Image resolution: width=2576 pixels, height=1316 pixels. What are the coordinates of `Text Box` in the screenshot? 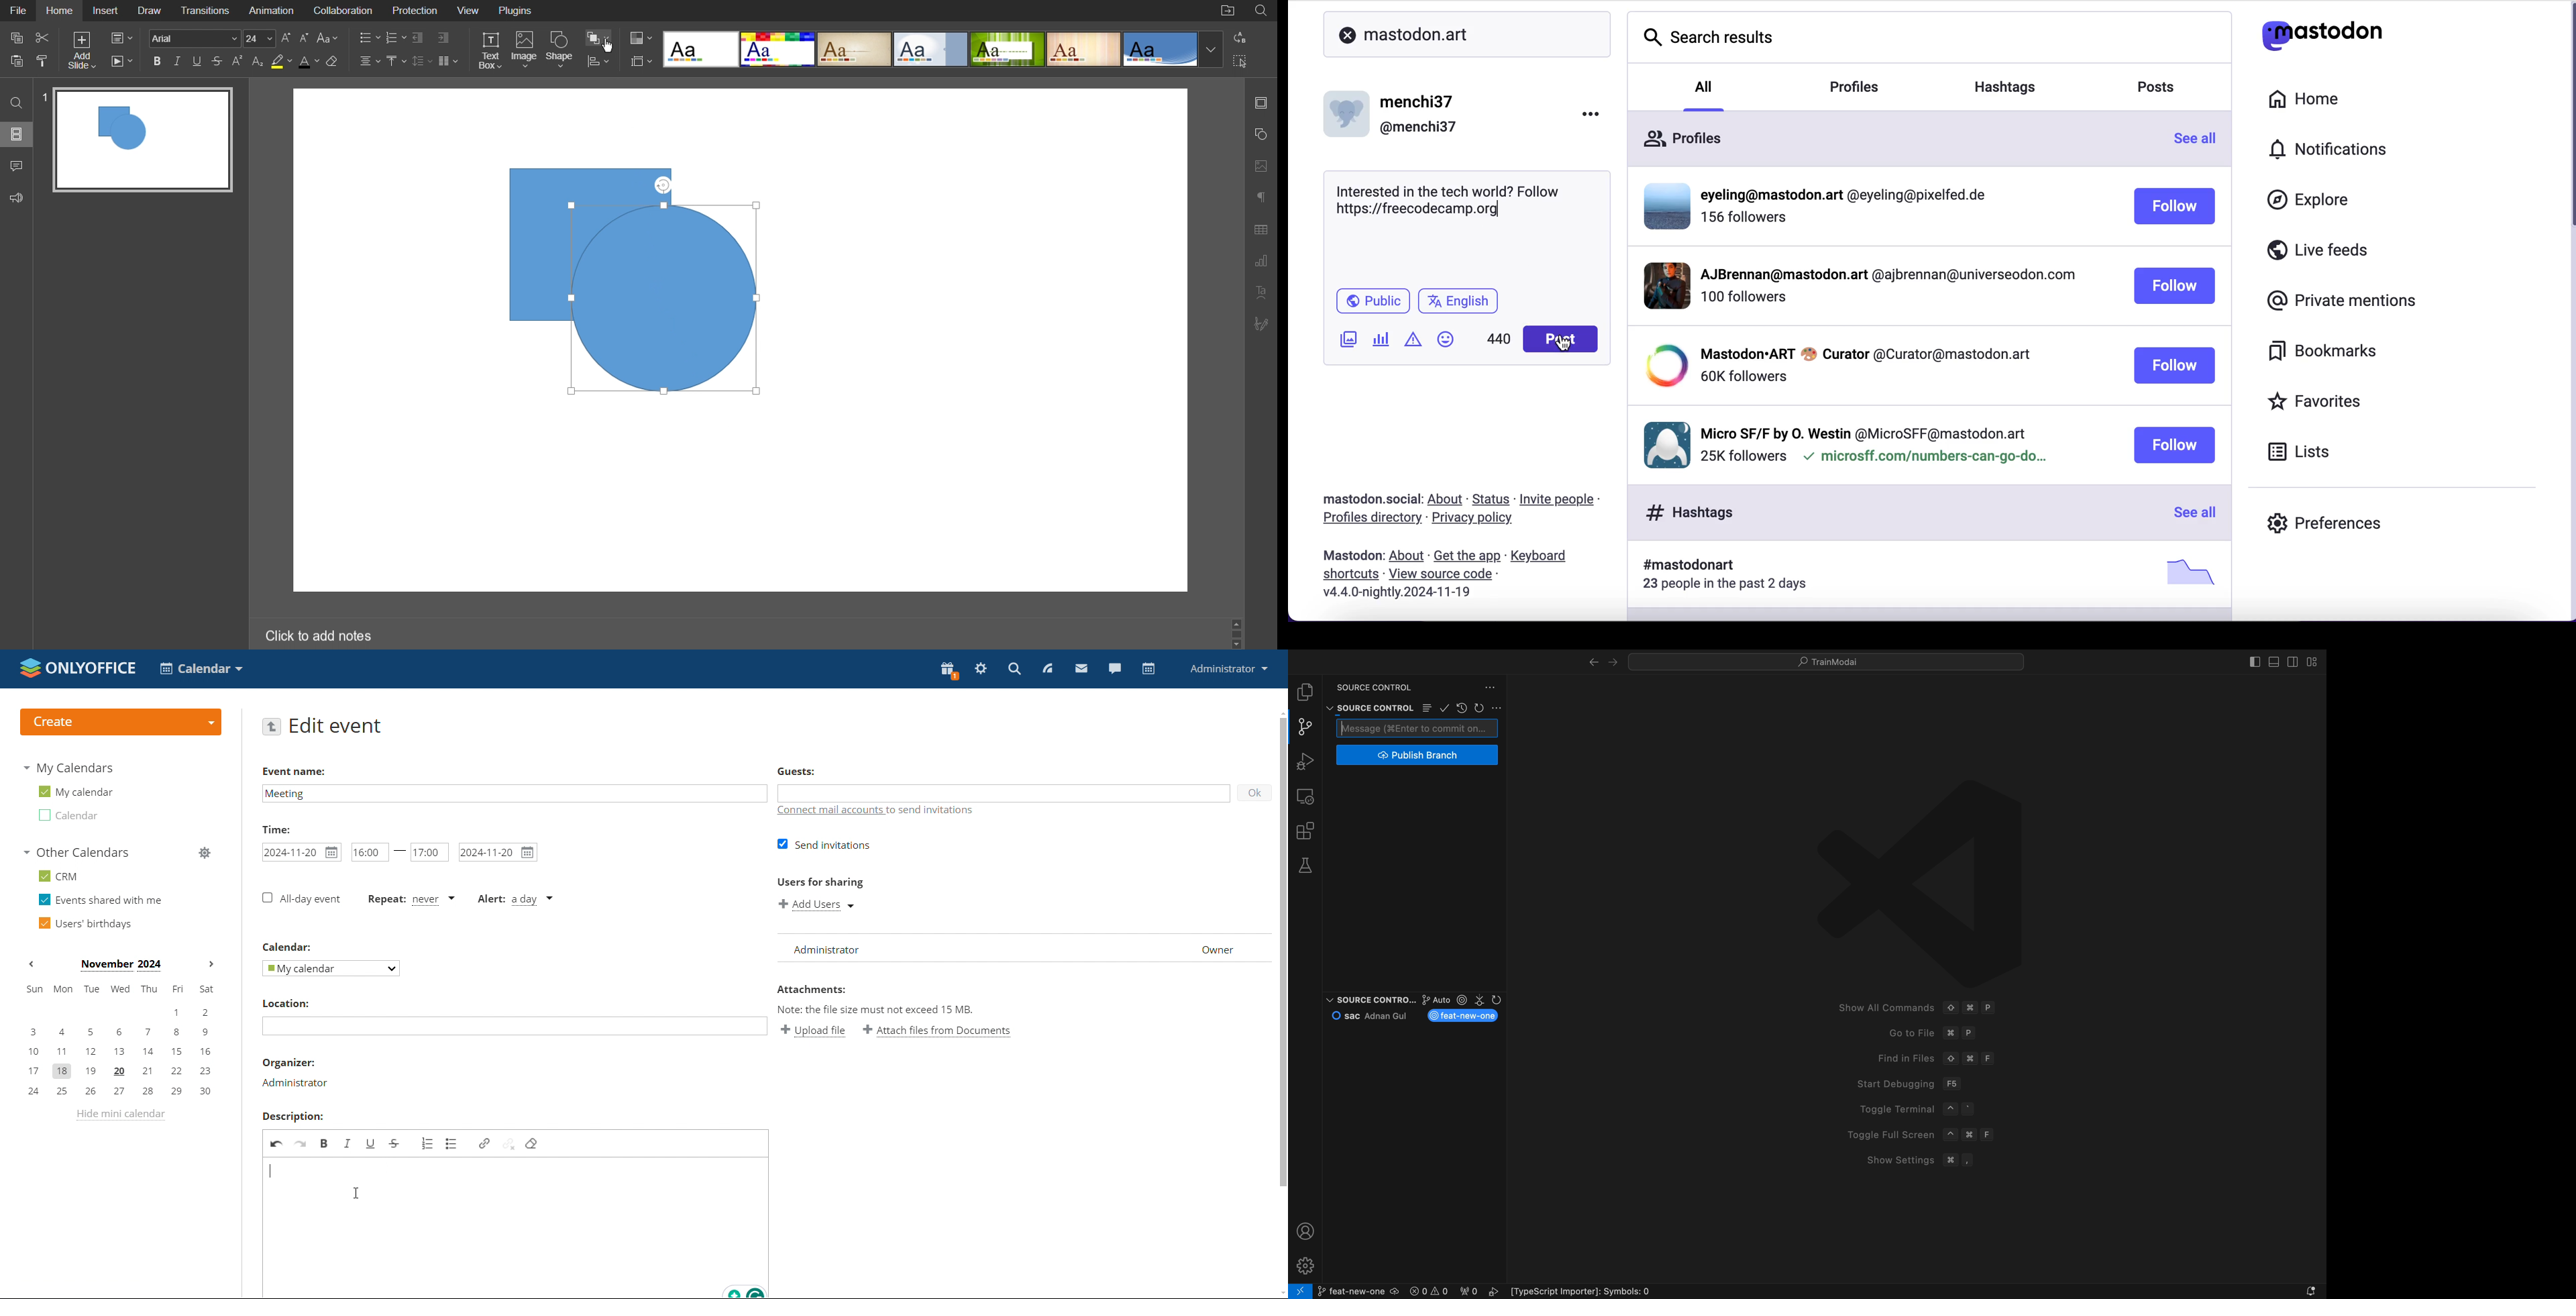 It's located at (489, 51).